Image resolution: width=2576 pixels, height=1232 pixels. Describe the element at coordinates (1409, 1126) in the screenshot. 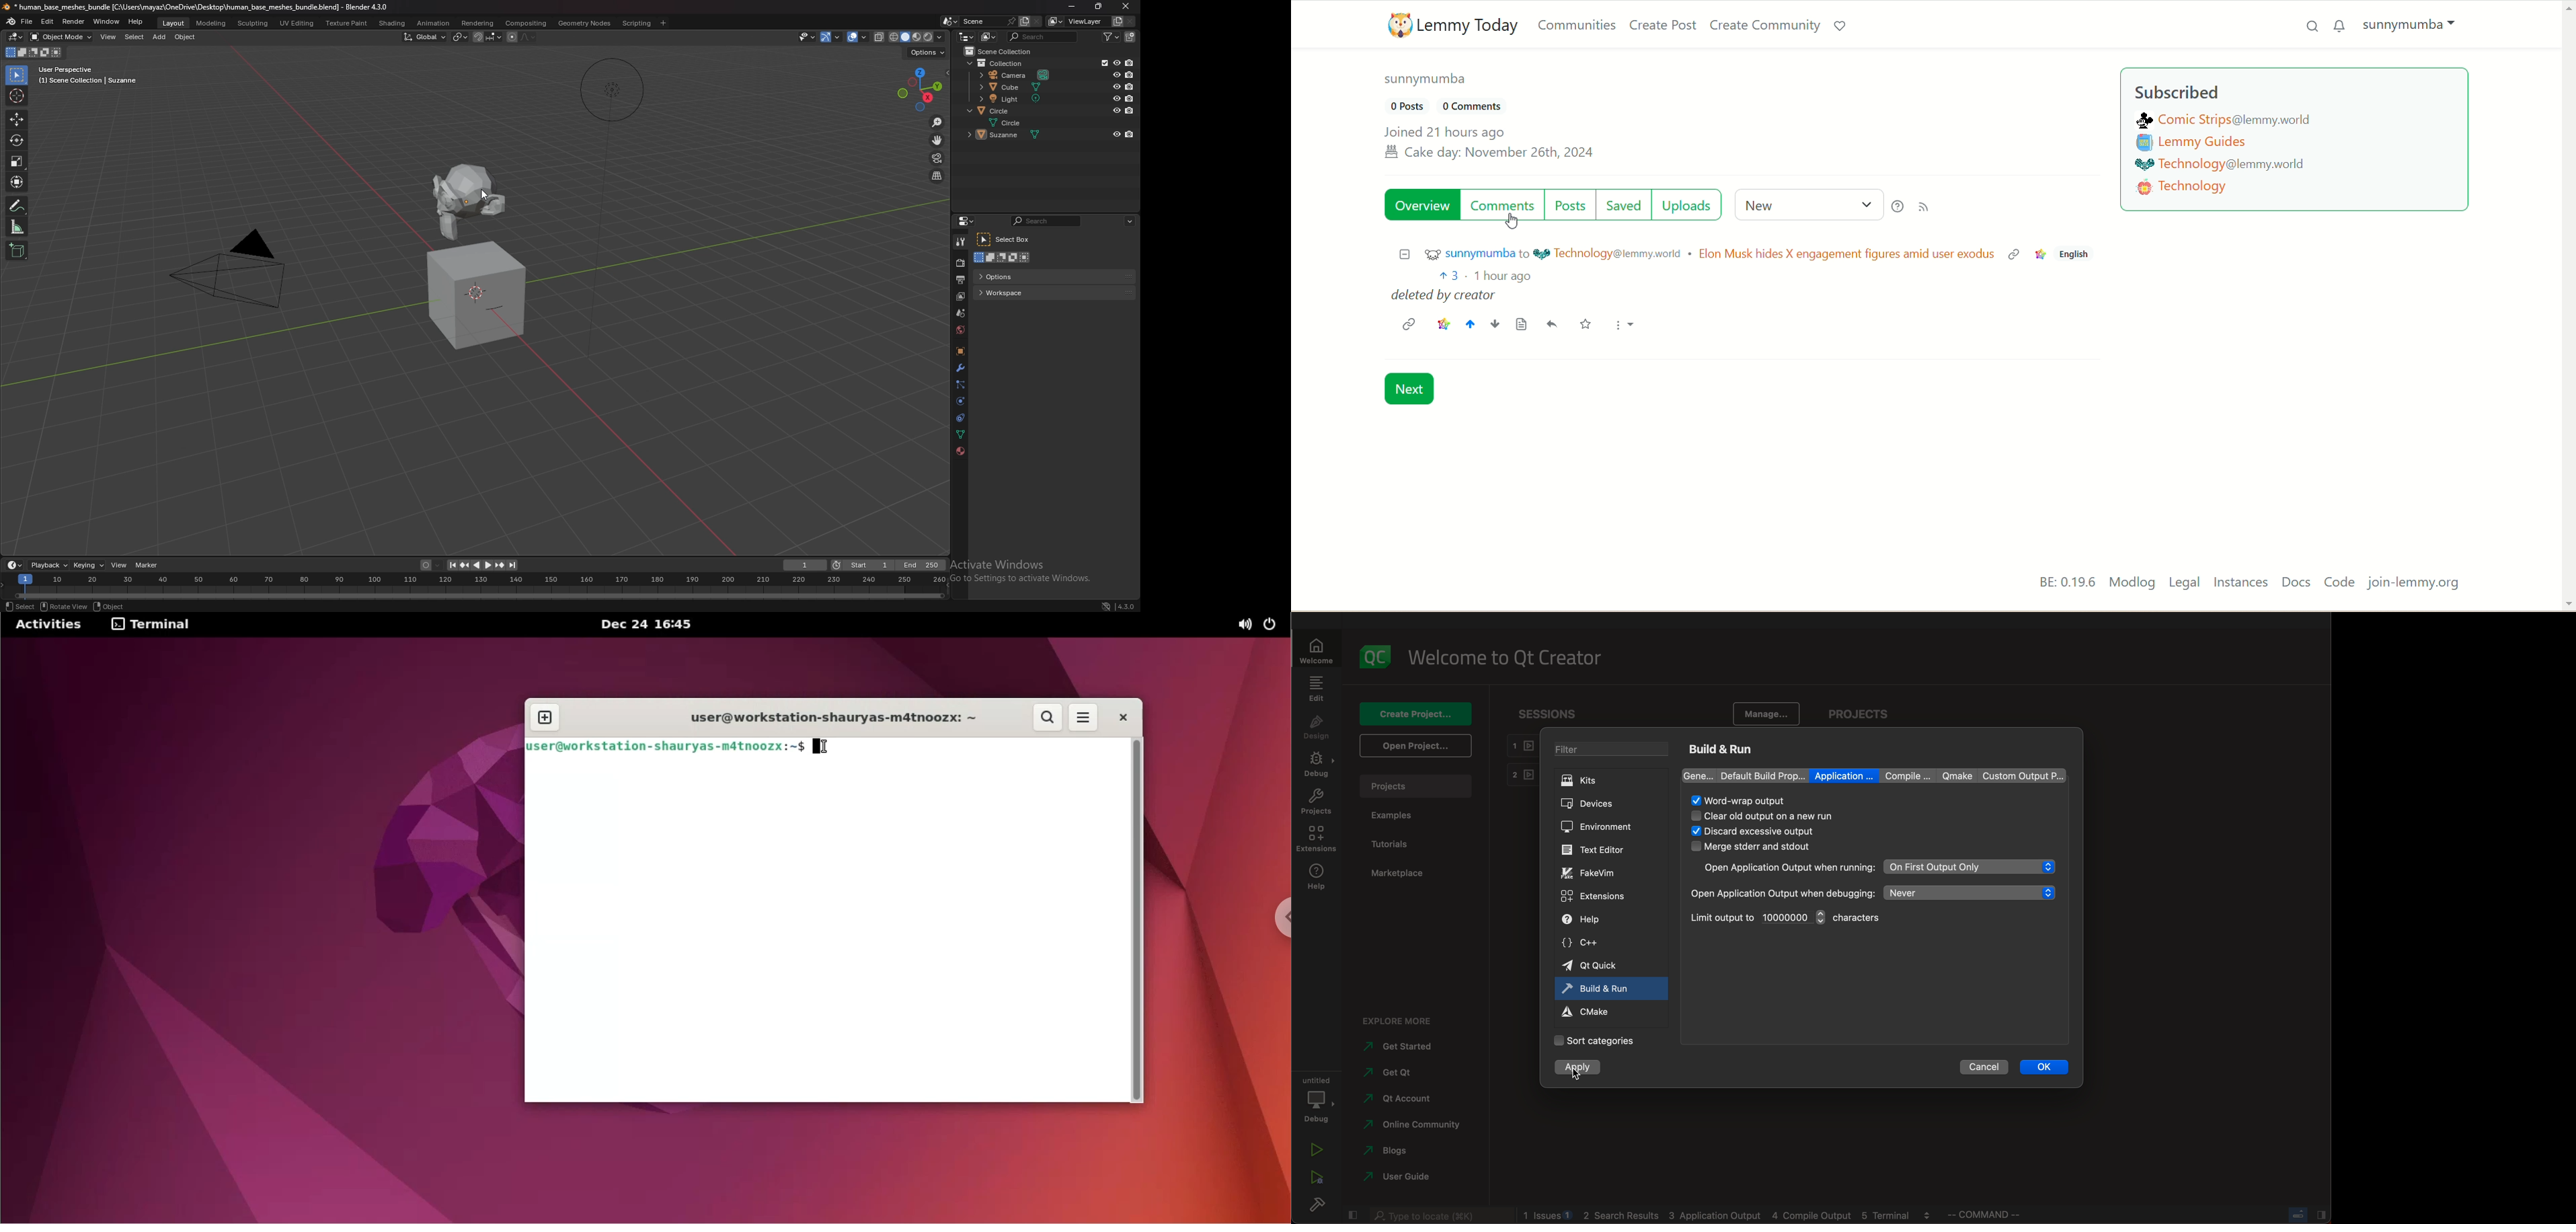

I see `community` at that location.